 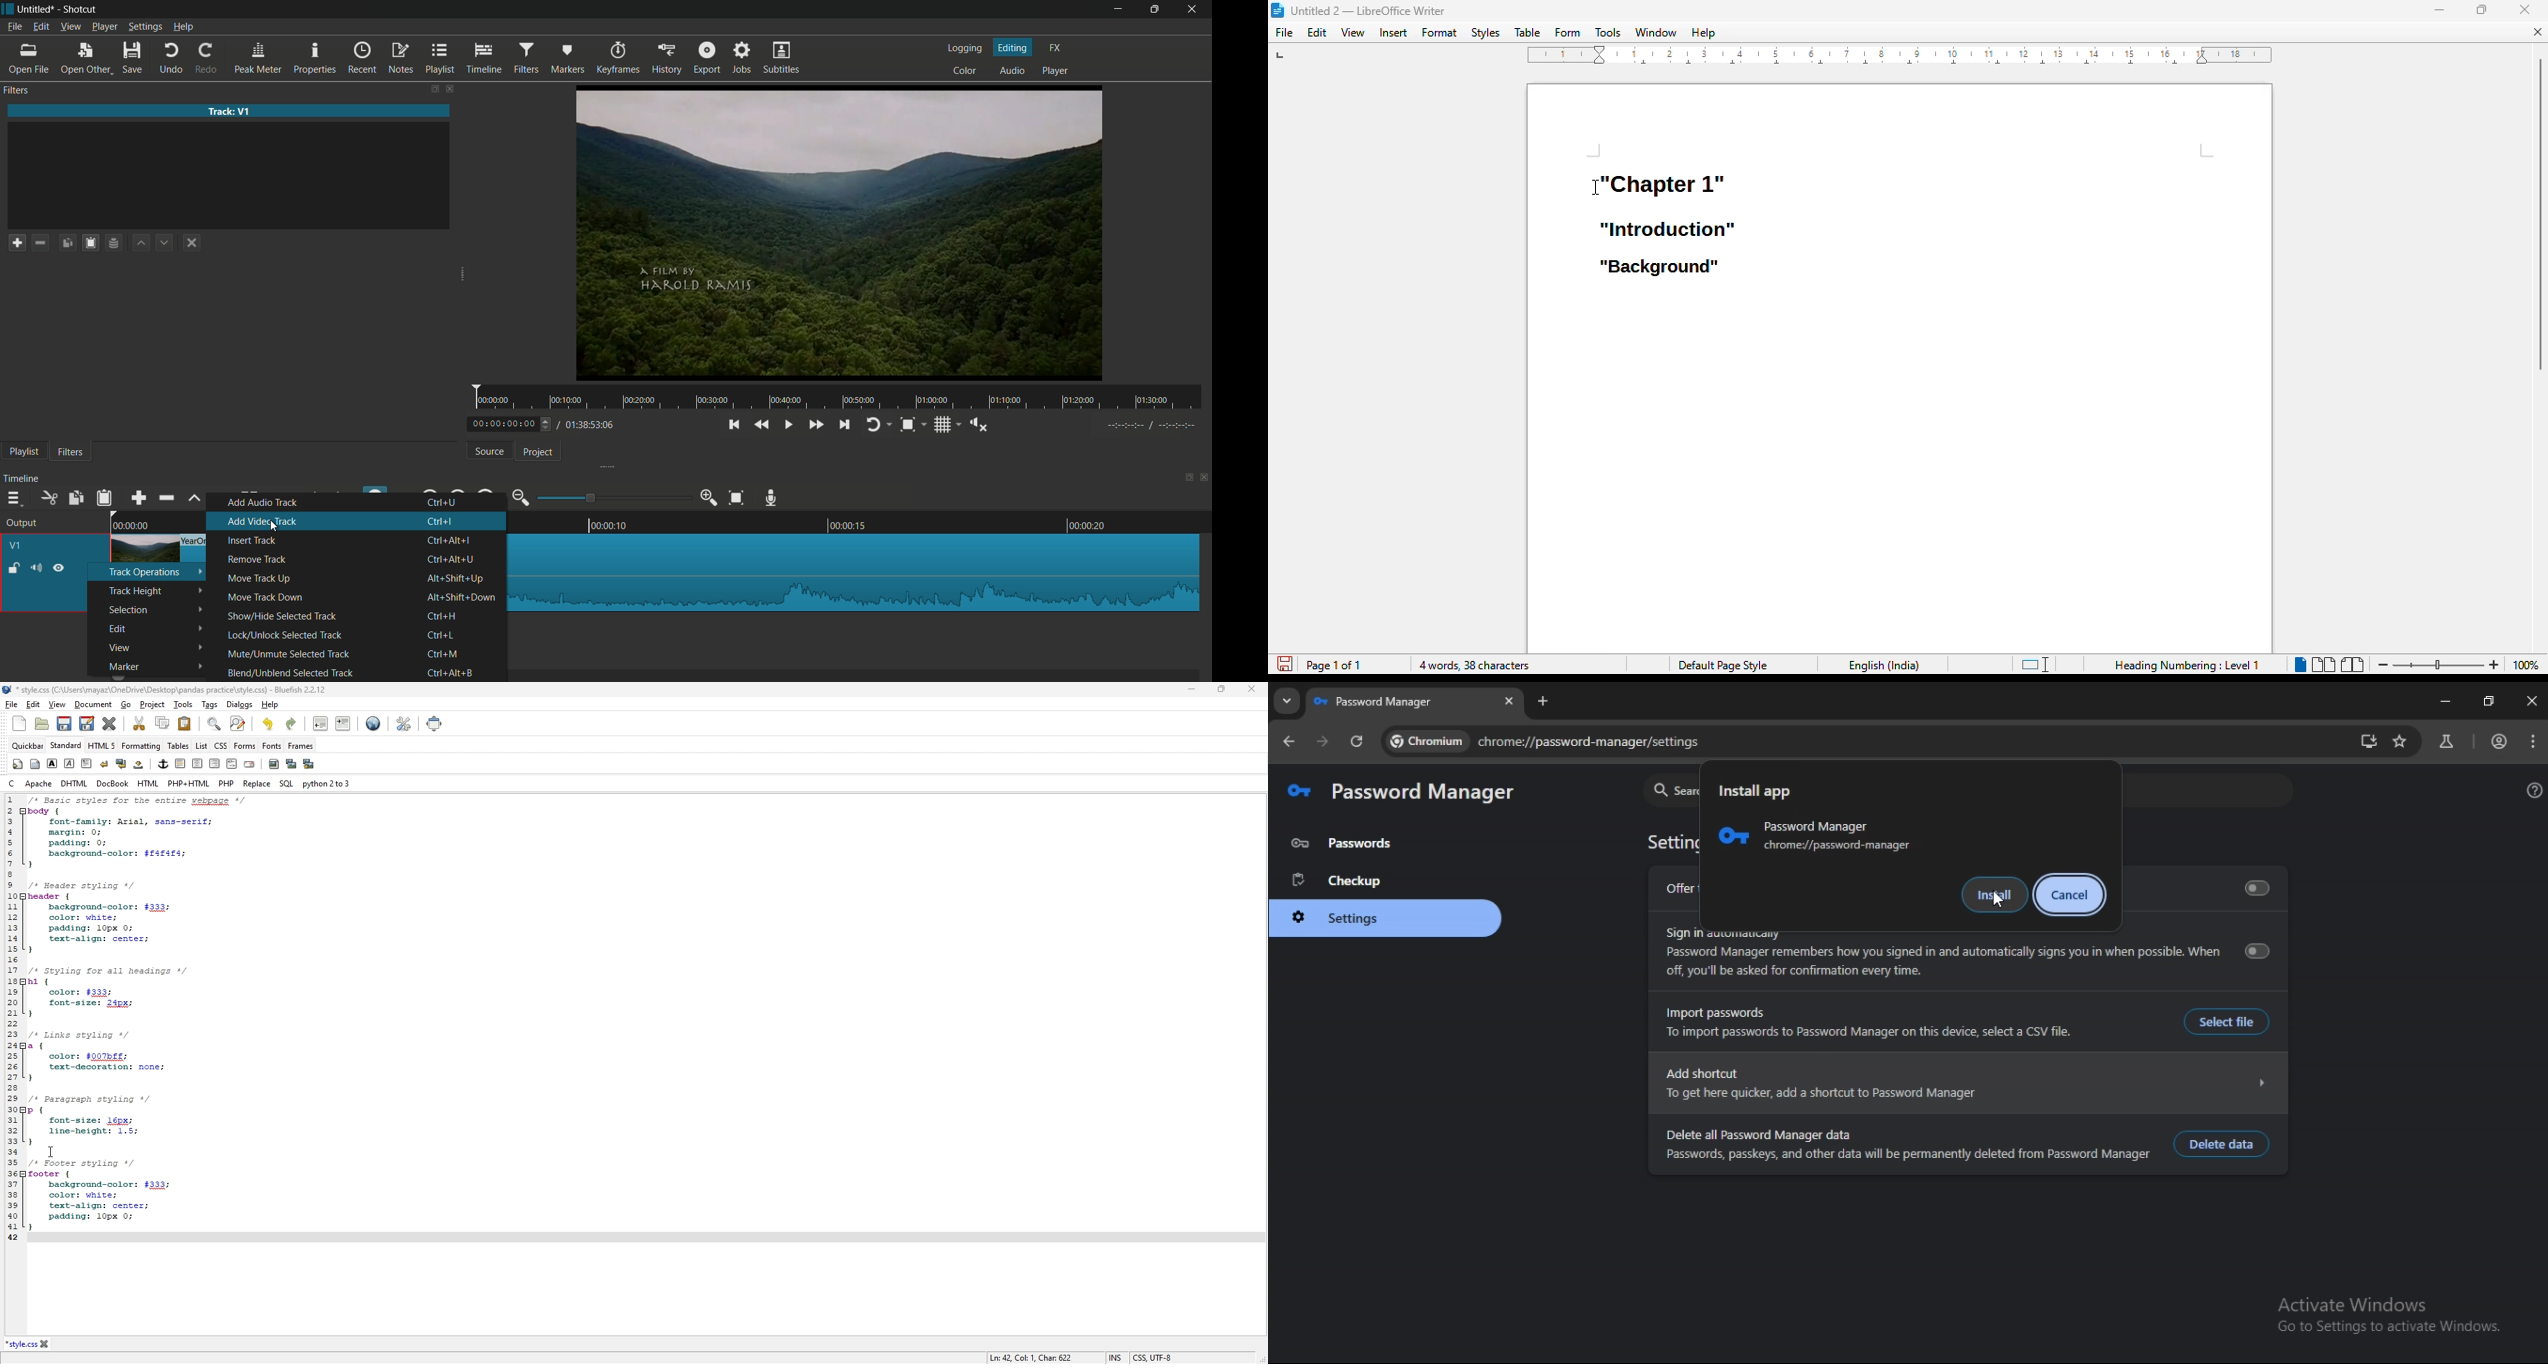 I want to click on track operation, so click(x=148, y=573).